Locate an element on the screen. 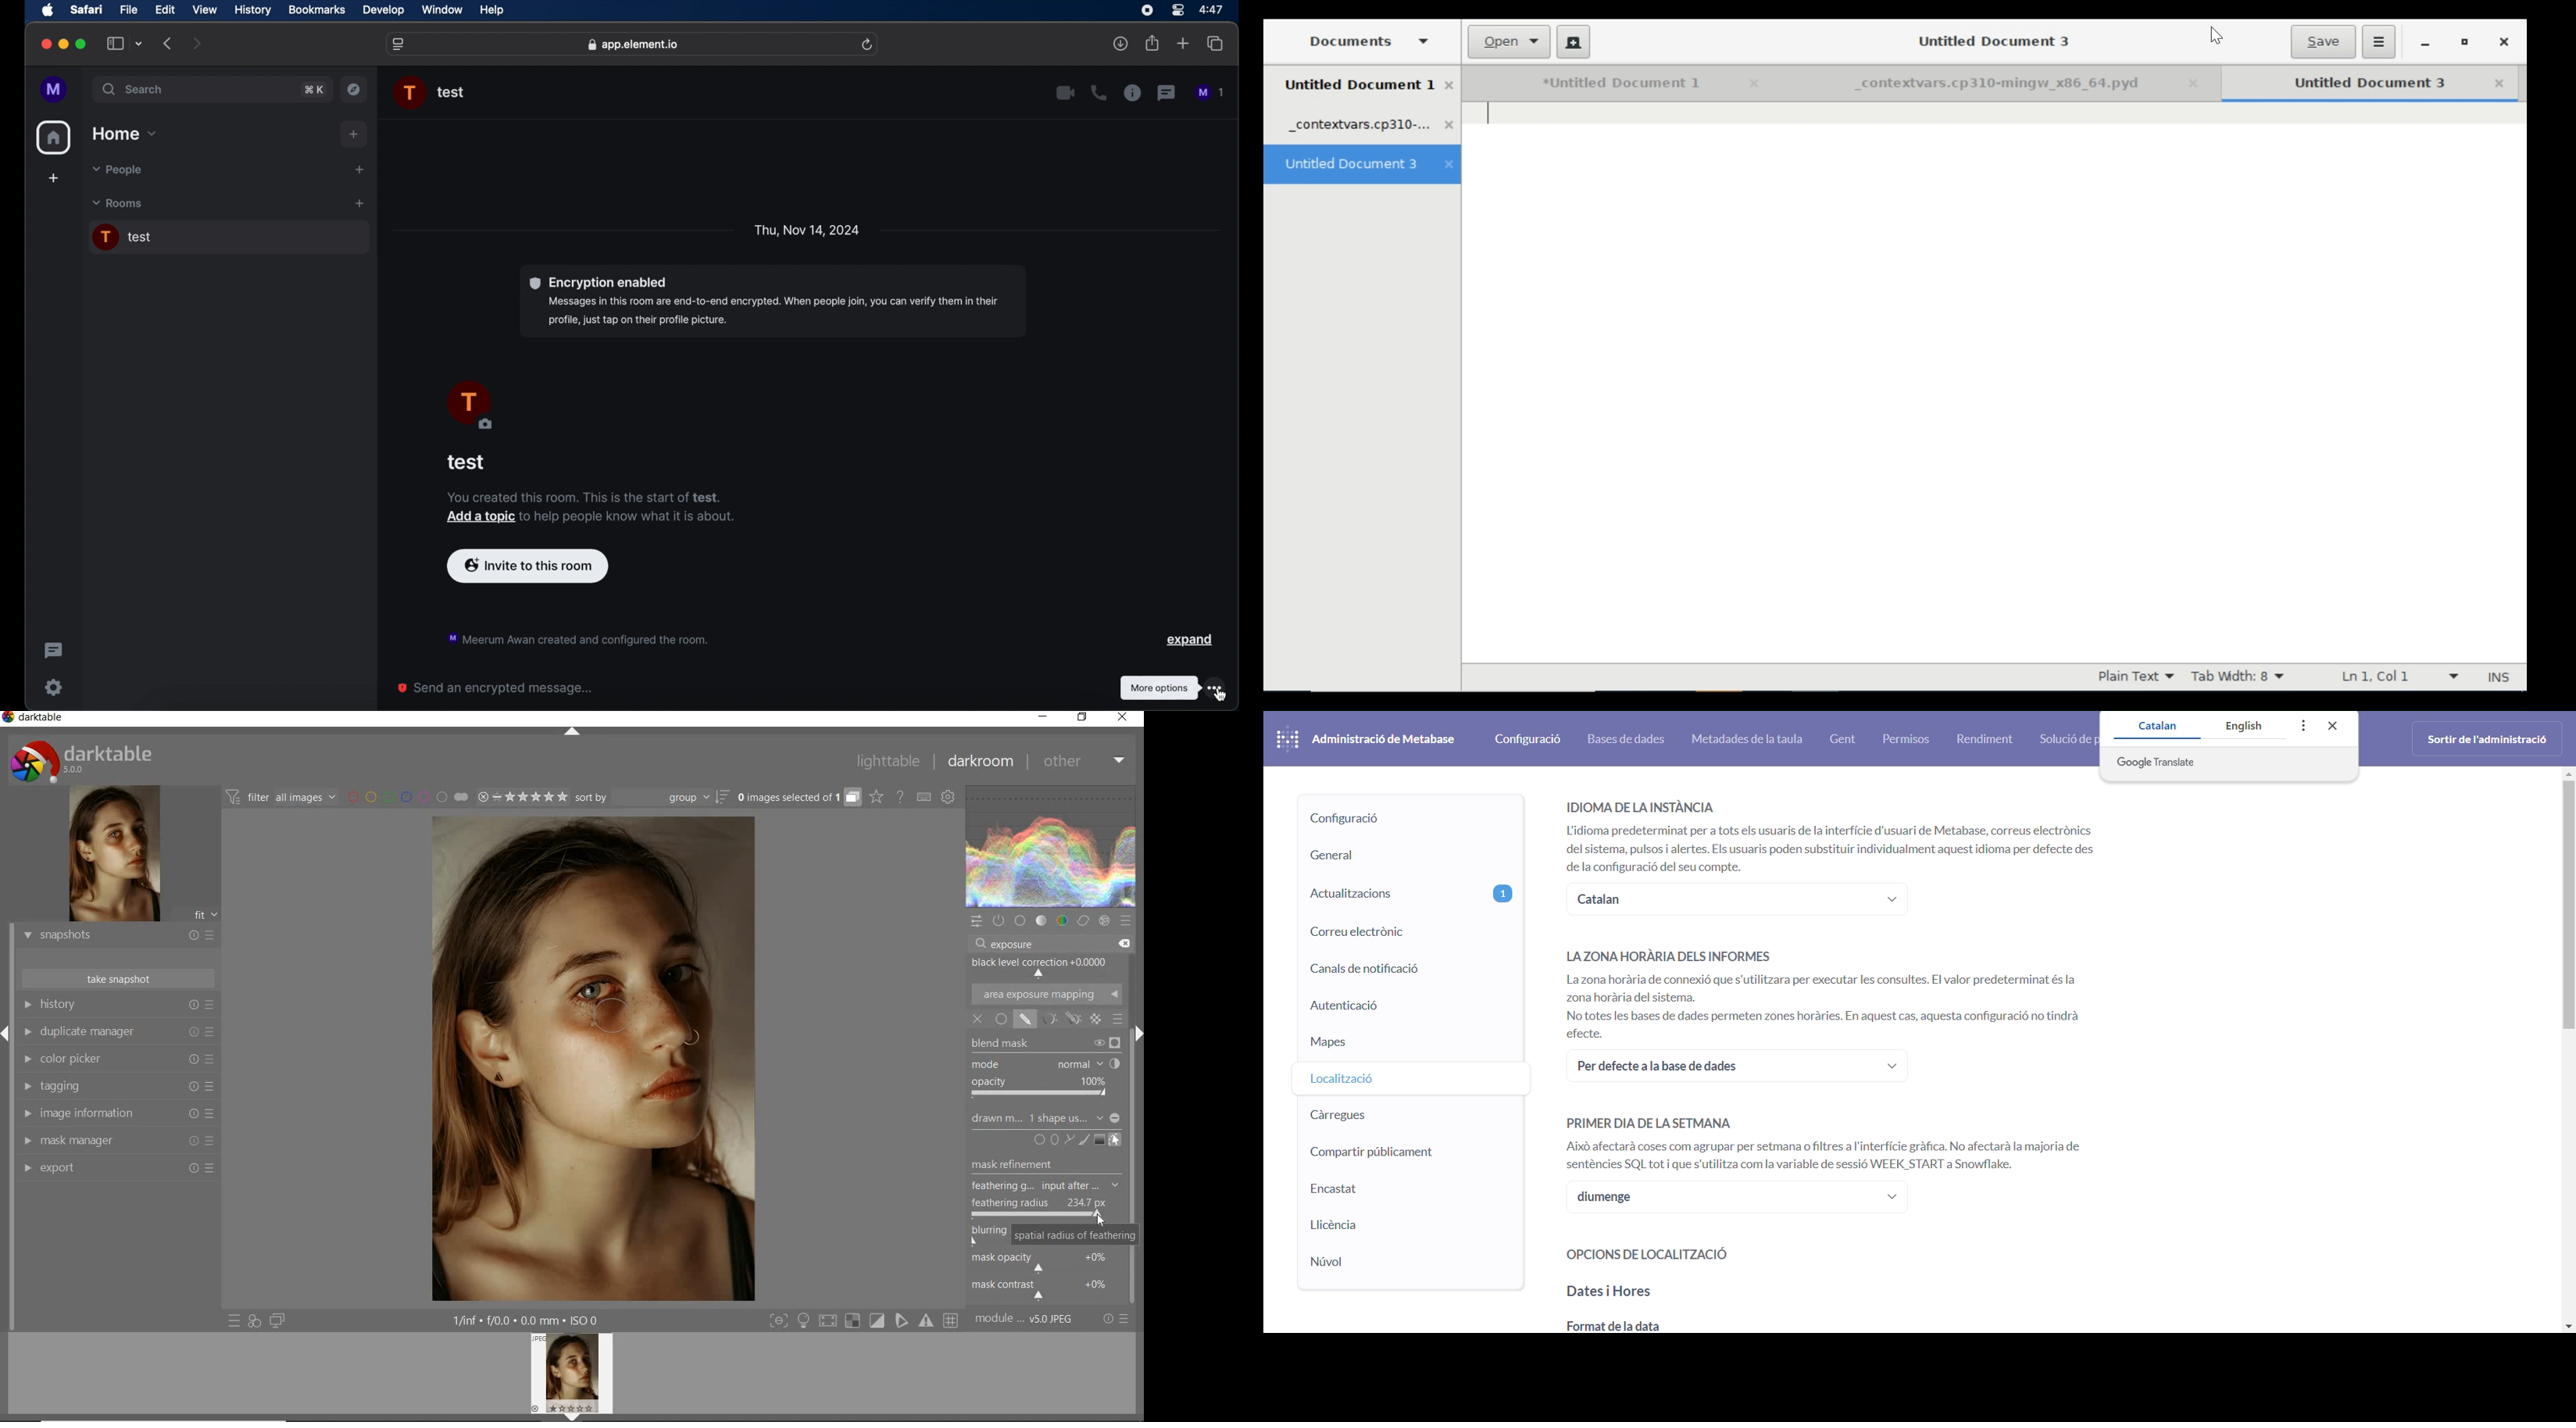 Image resolution: width=2576 pixels, height=1428 pixels. refresh is located at coordinates (869, 44).